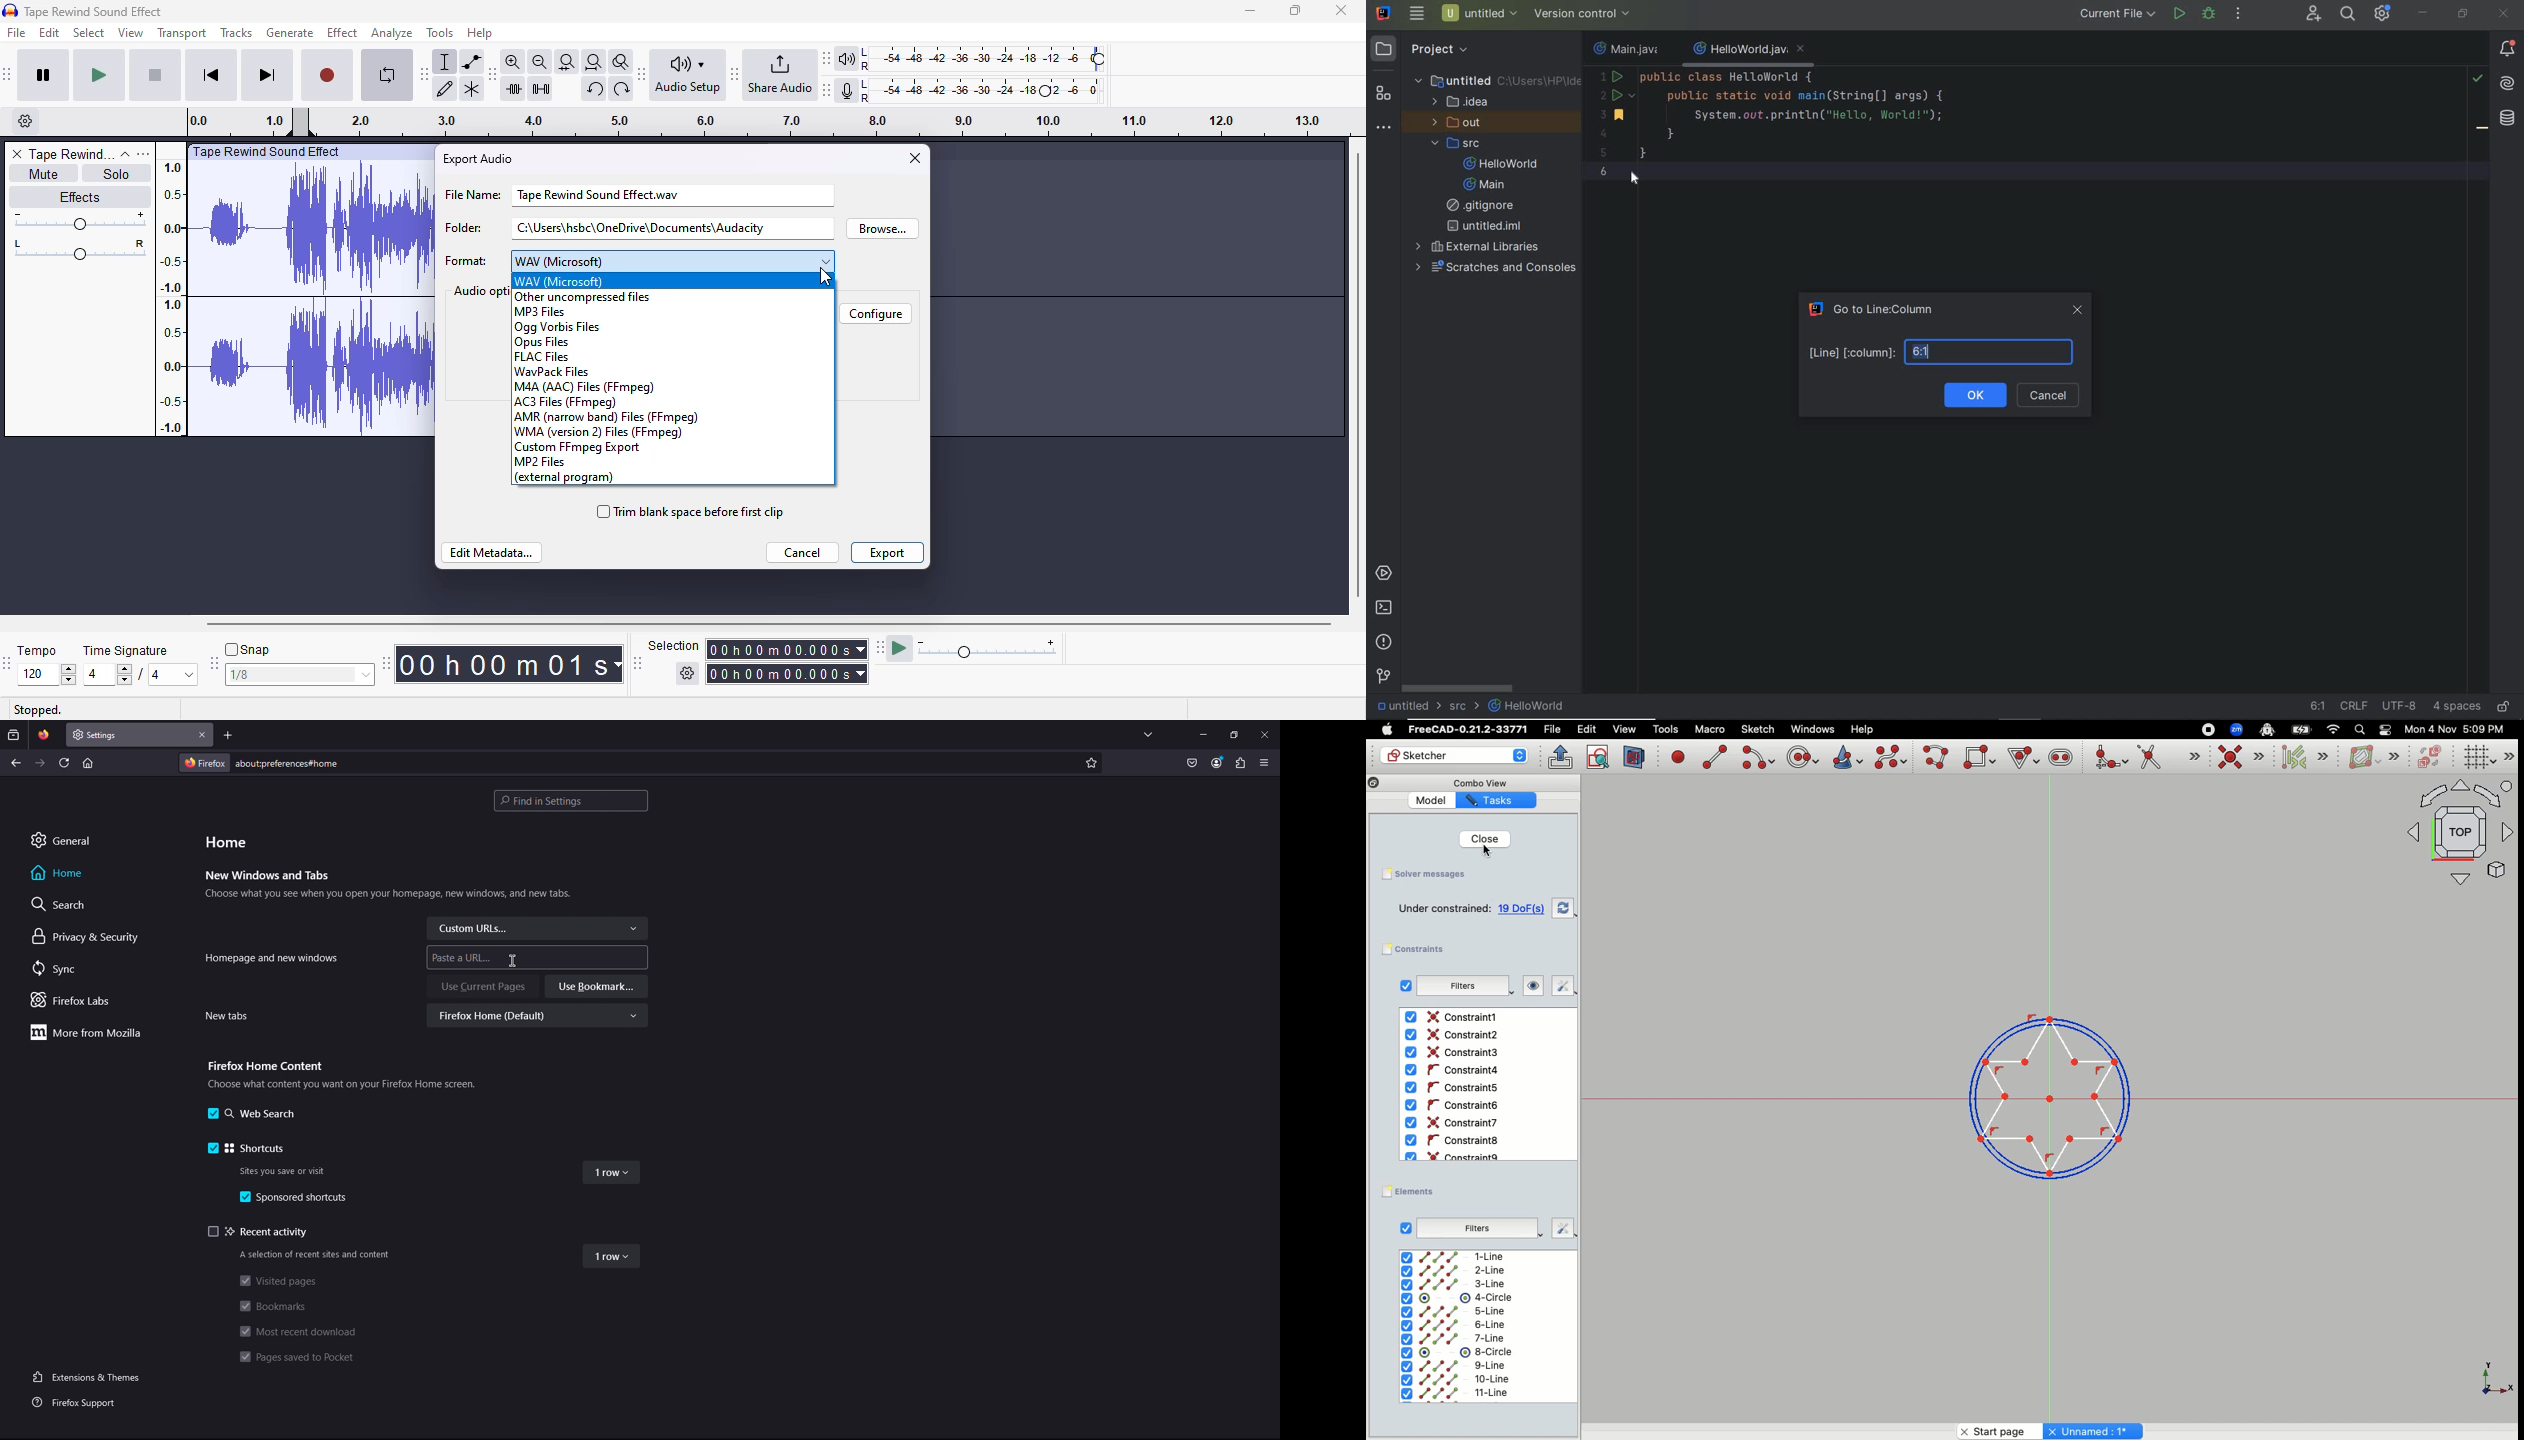  I want to click on Pinned Tab, so click(43, 735).